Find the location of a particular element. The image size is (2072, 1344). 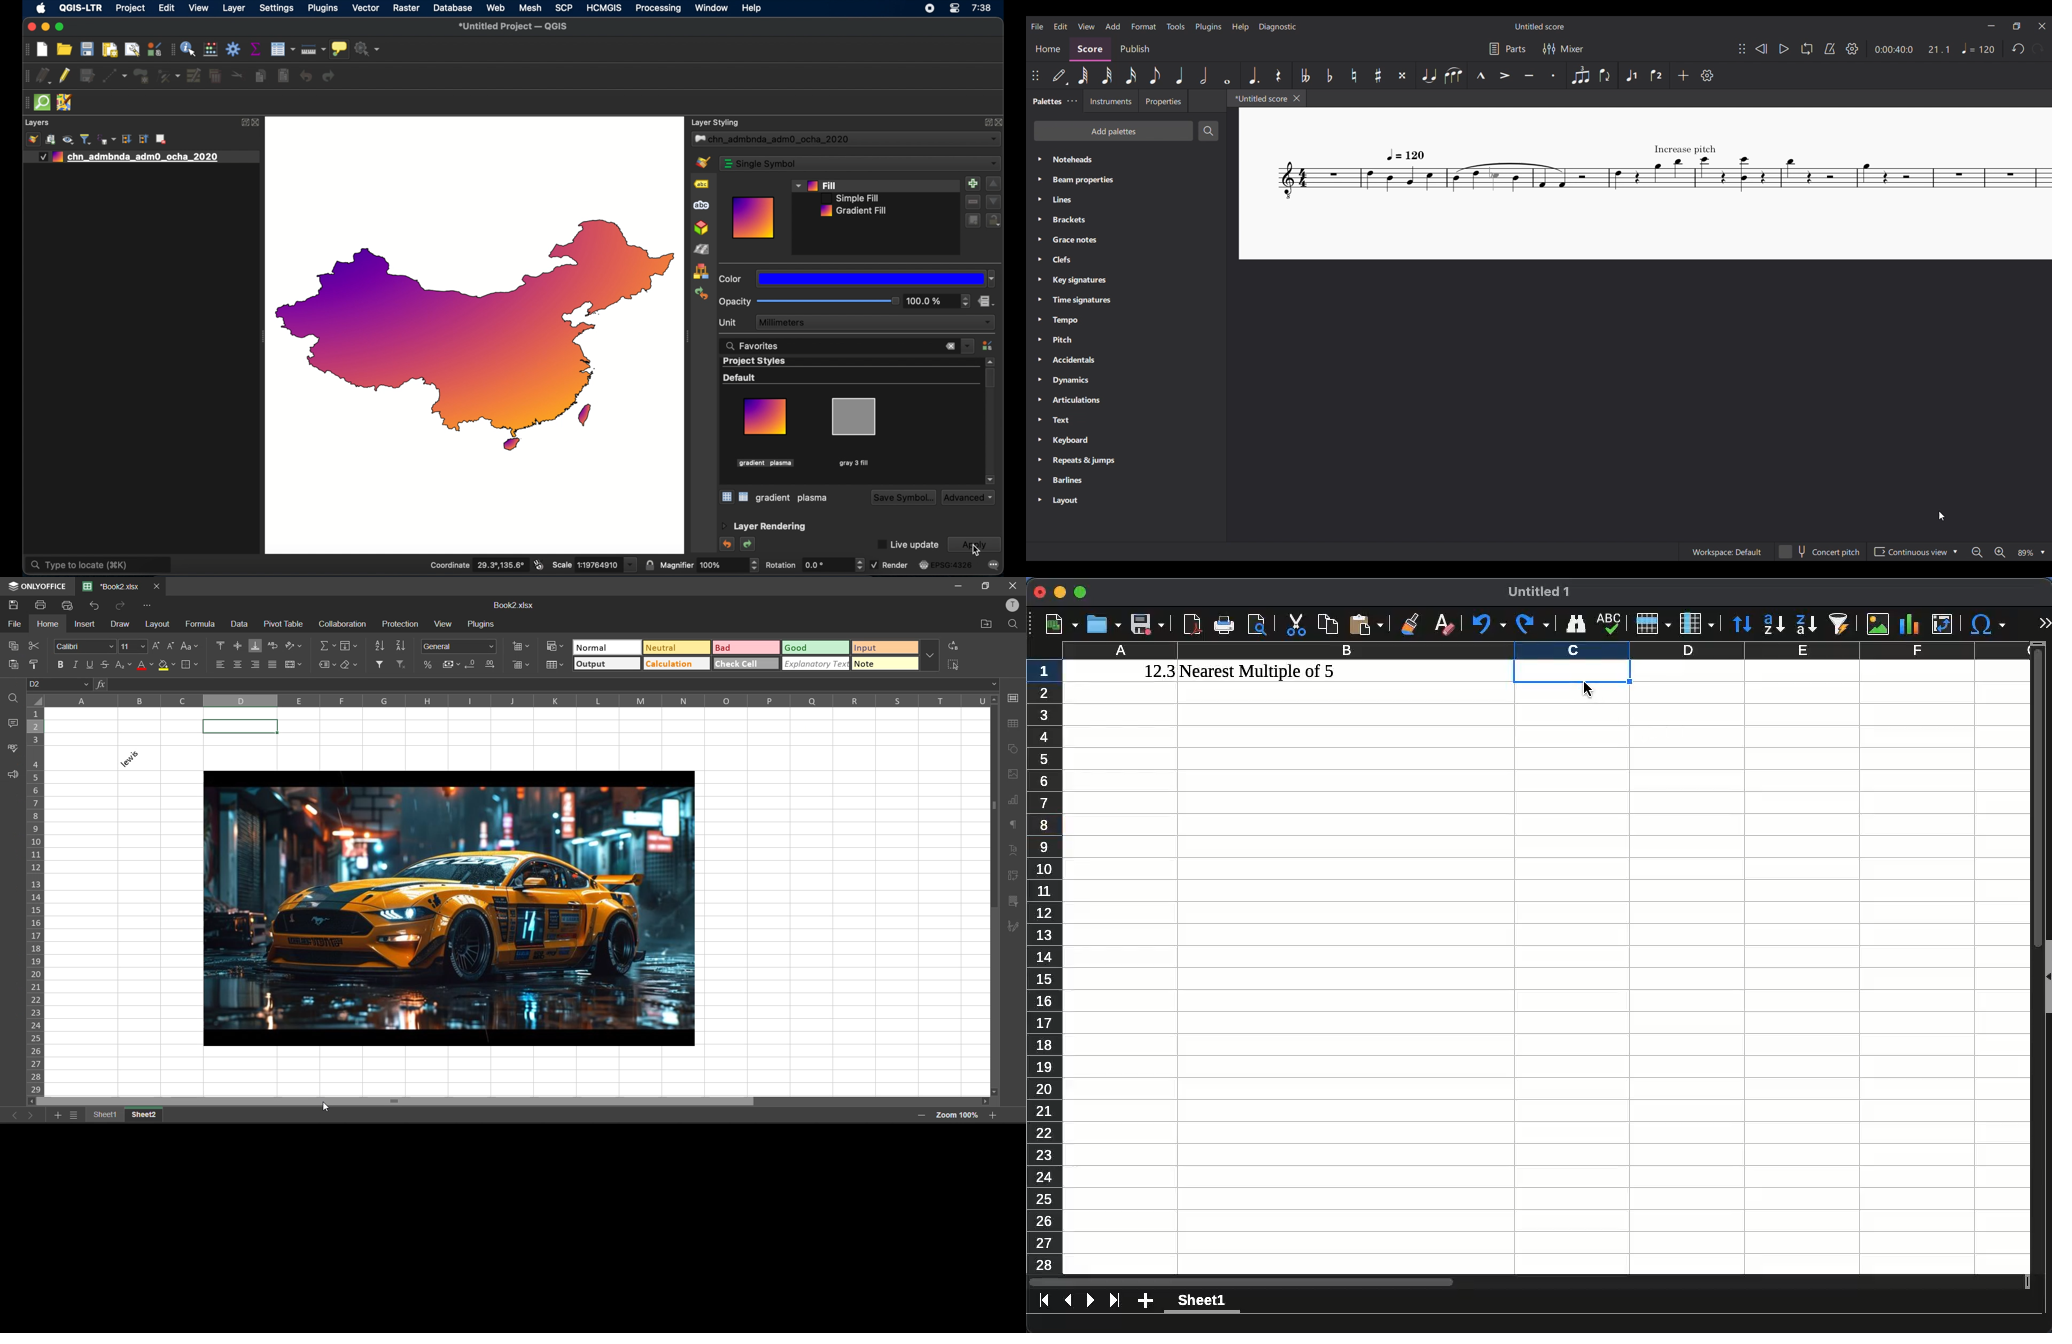

opacity is located at coordinates (735, 302).